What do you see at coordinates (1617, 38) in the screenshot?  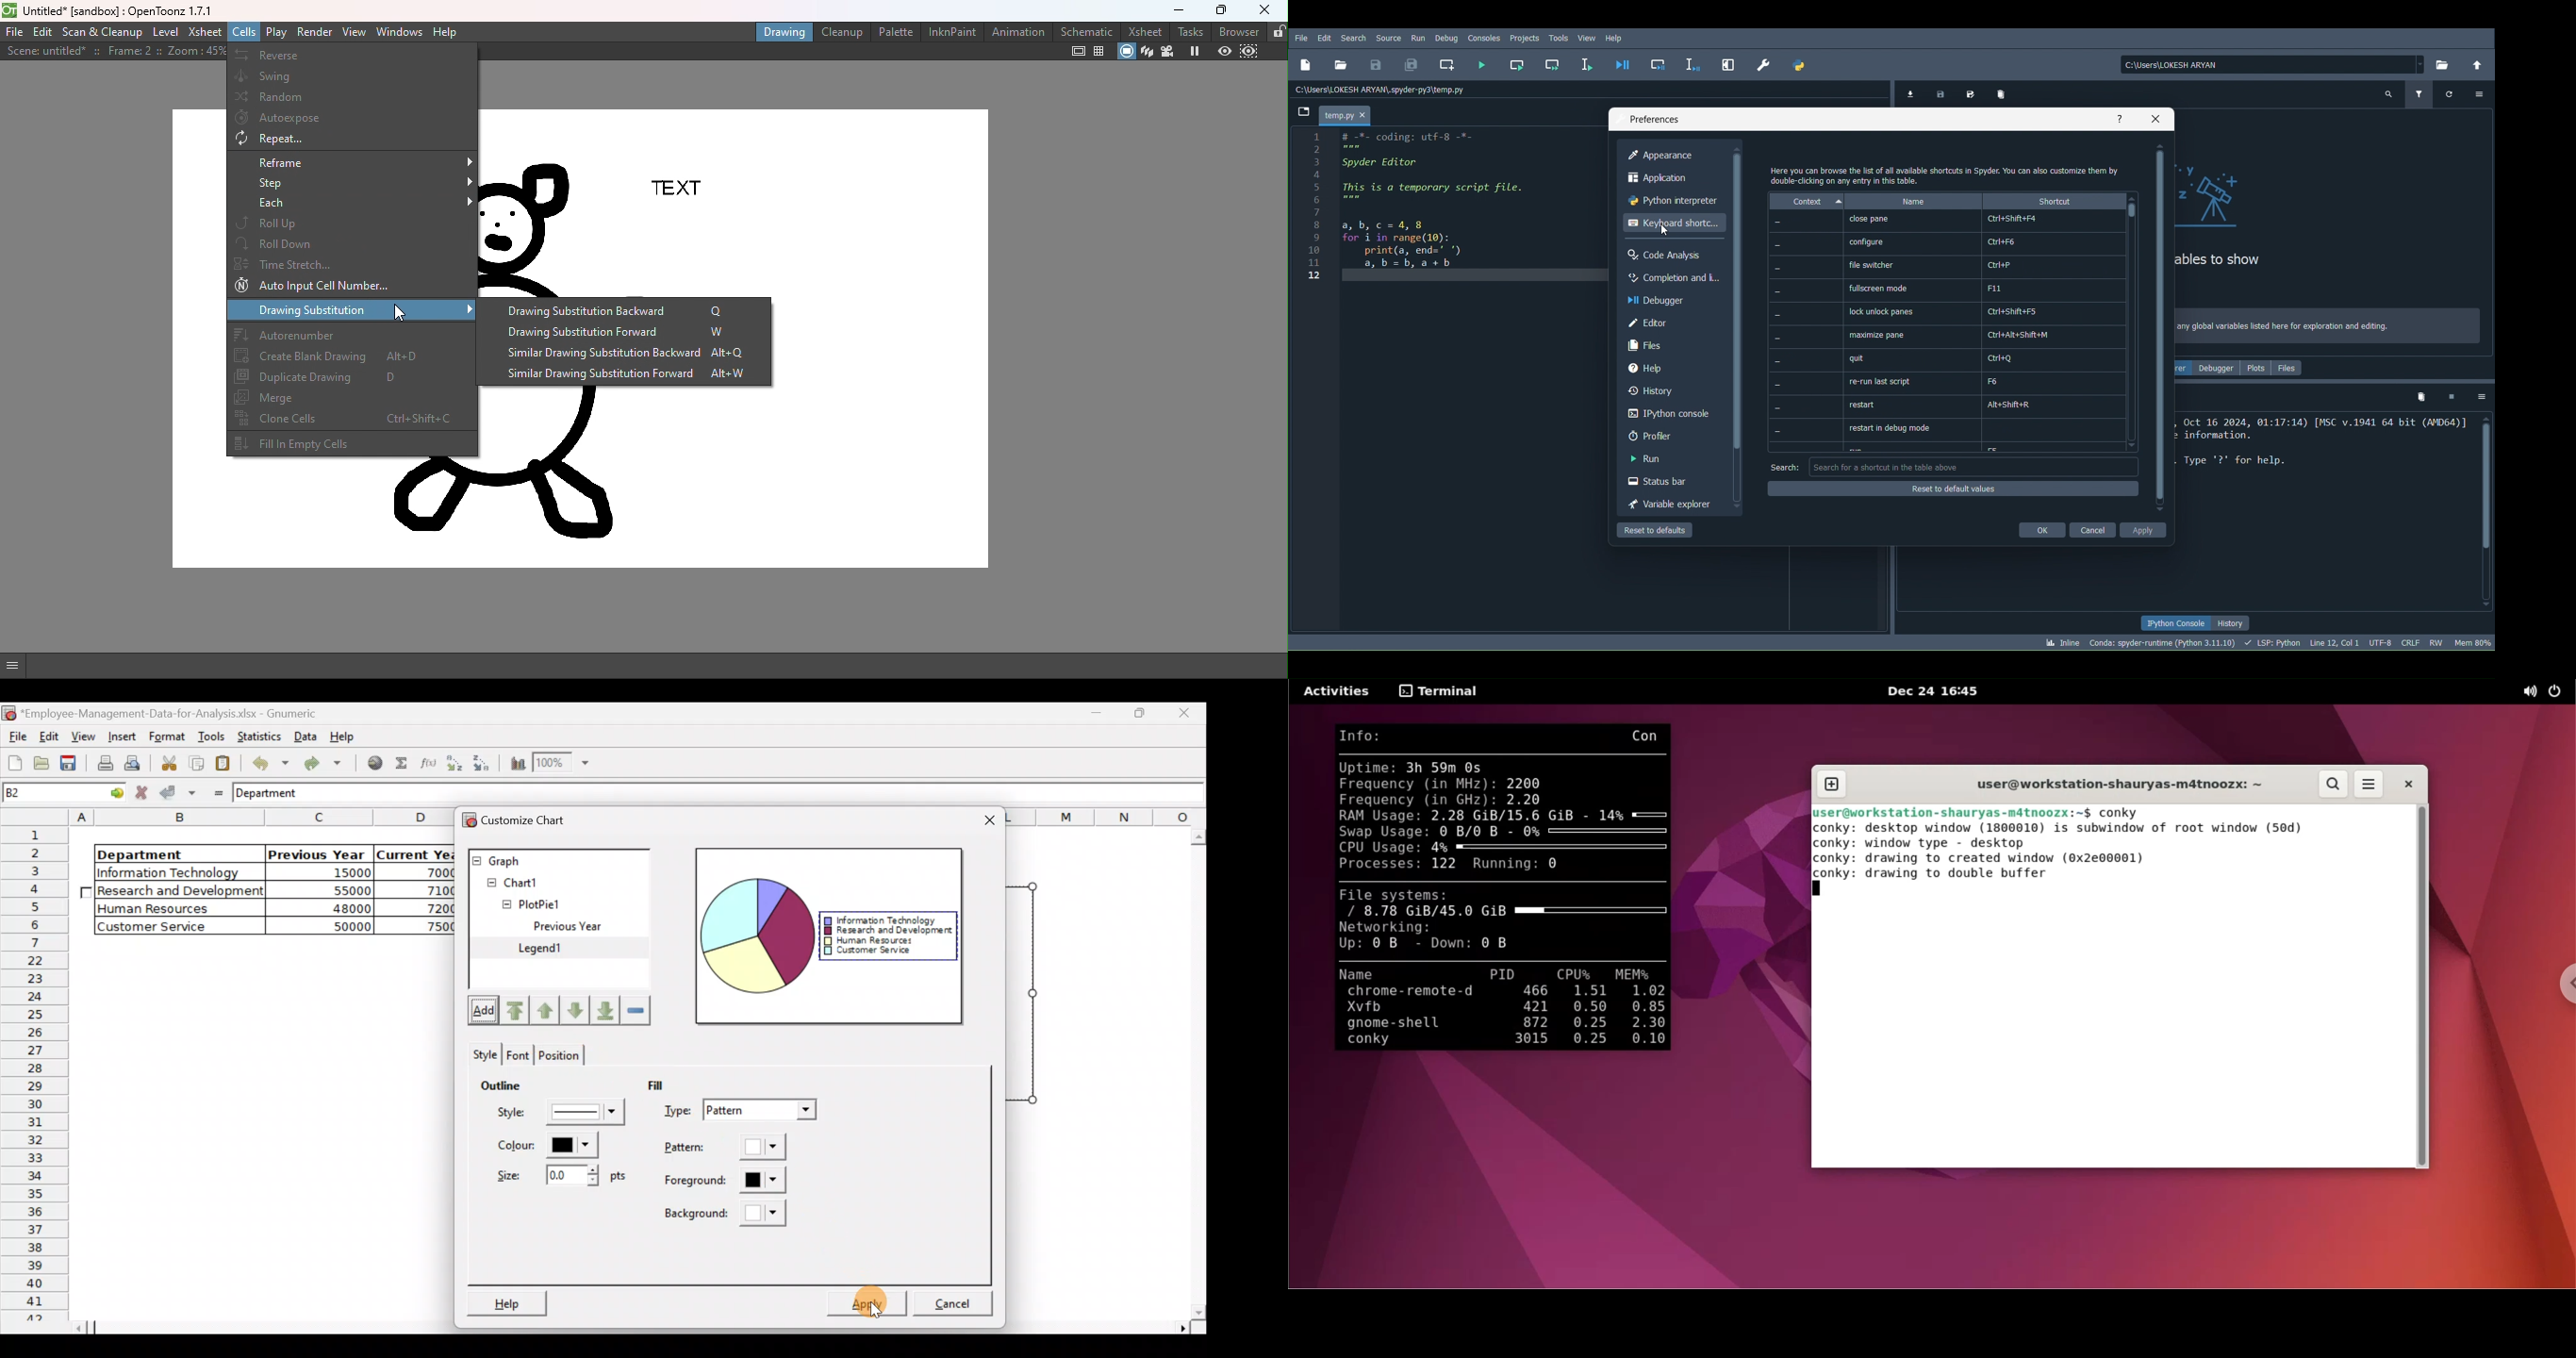 I see `Help` at bounding box center [1617, 38].